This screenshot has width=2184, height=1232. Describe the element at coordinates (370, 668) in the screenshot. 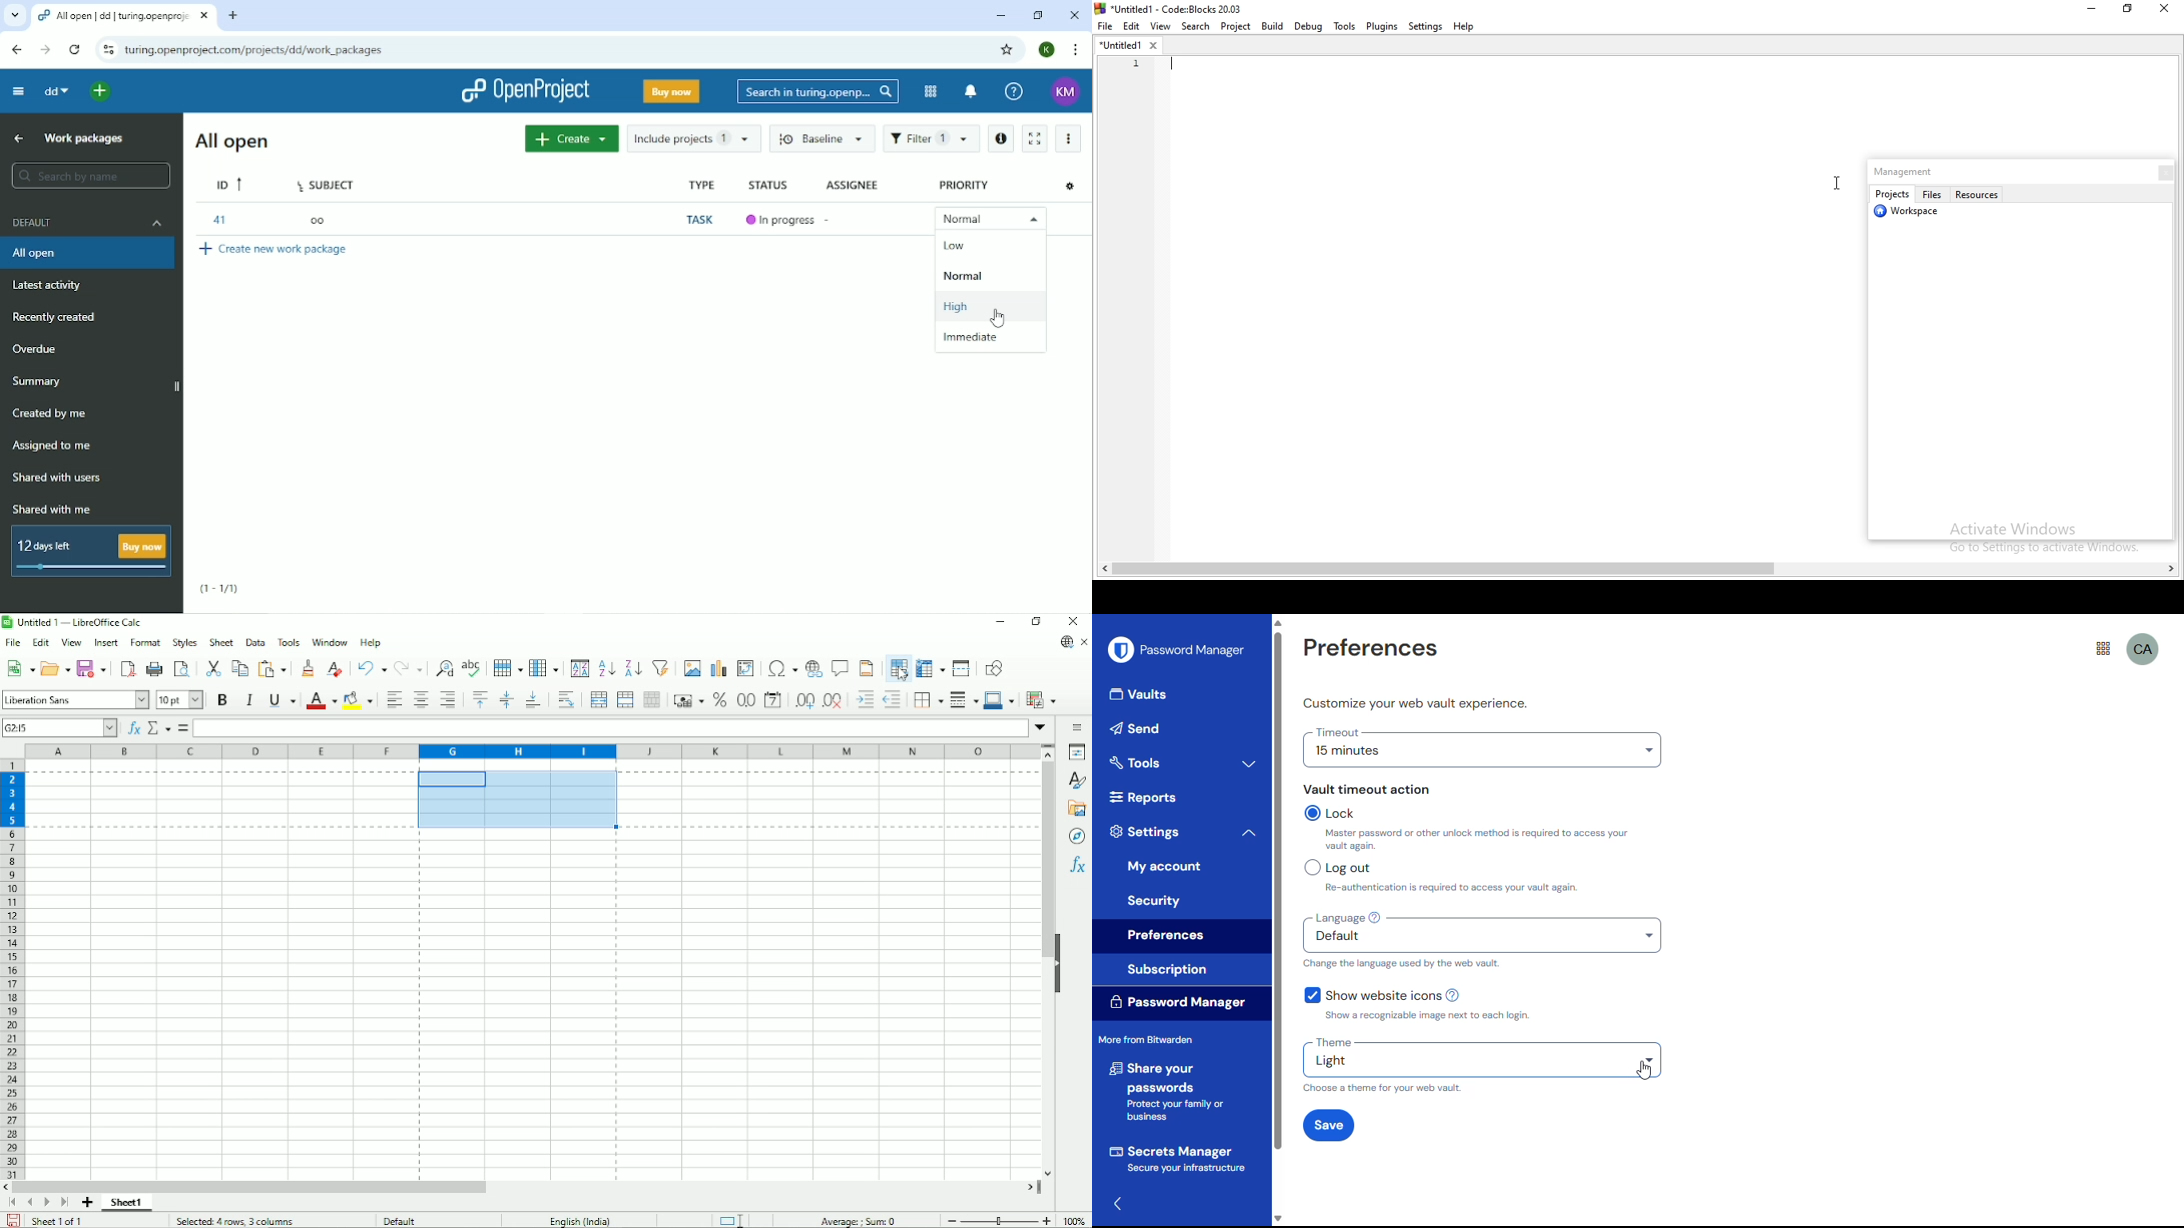

I see `undo` at that location.